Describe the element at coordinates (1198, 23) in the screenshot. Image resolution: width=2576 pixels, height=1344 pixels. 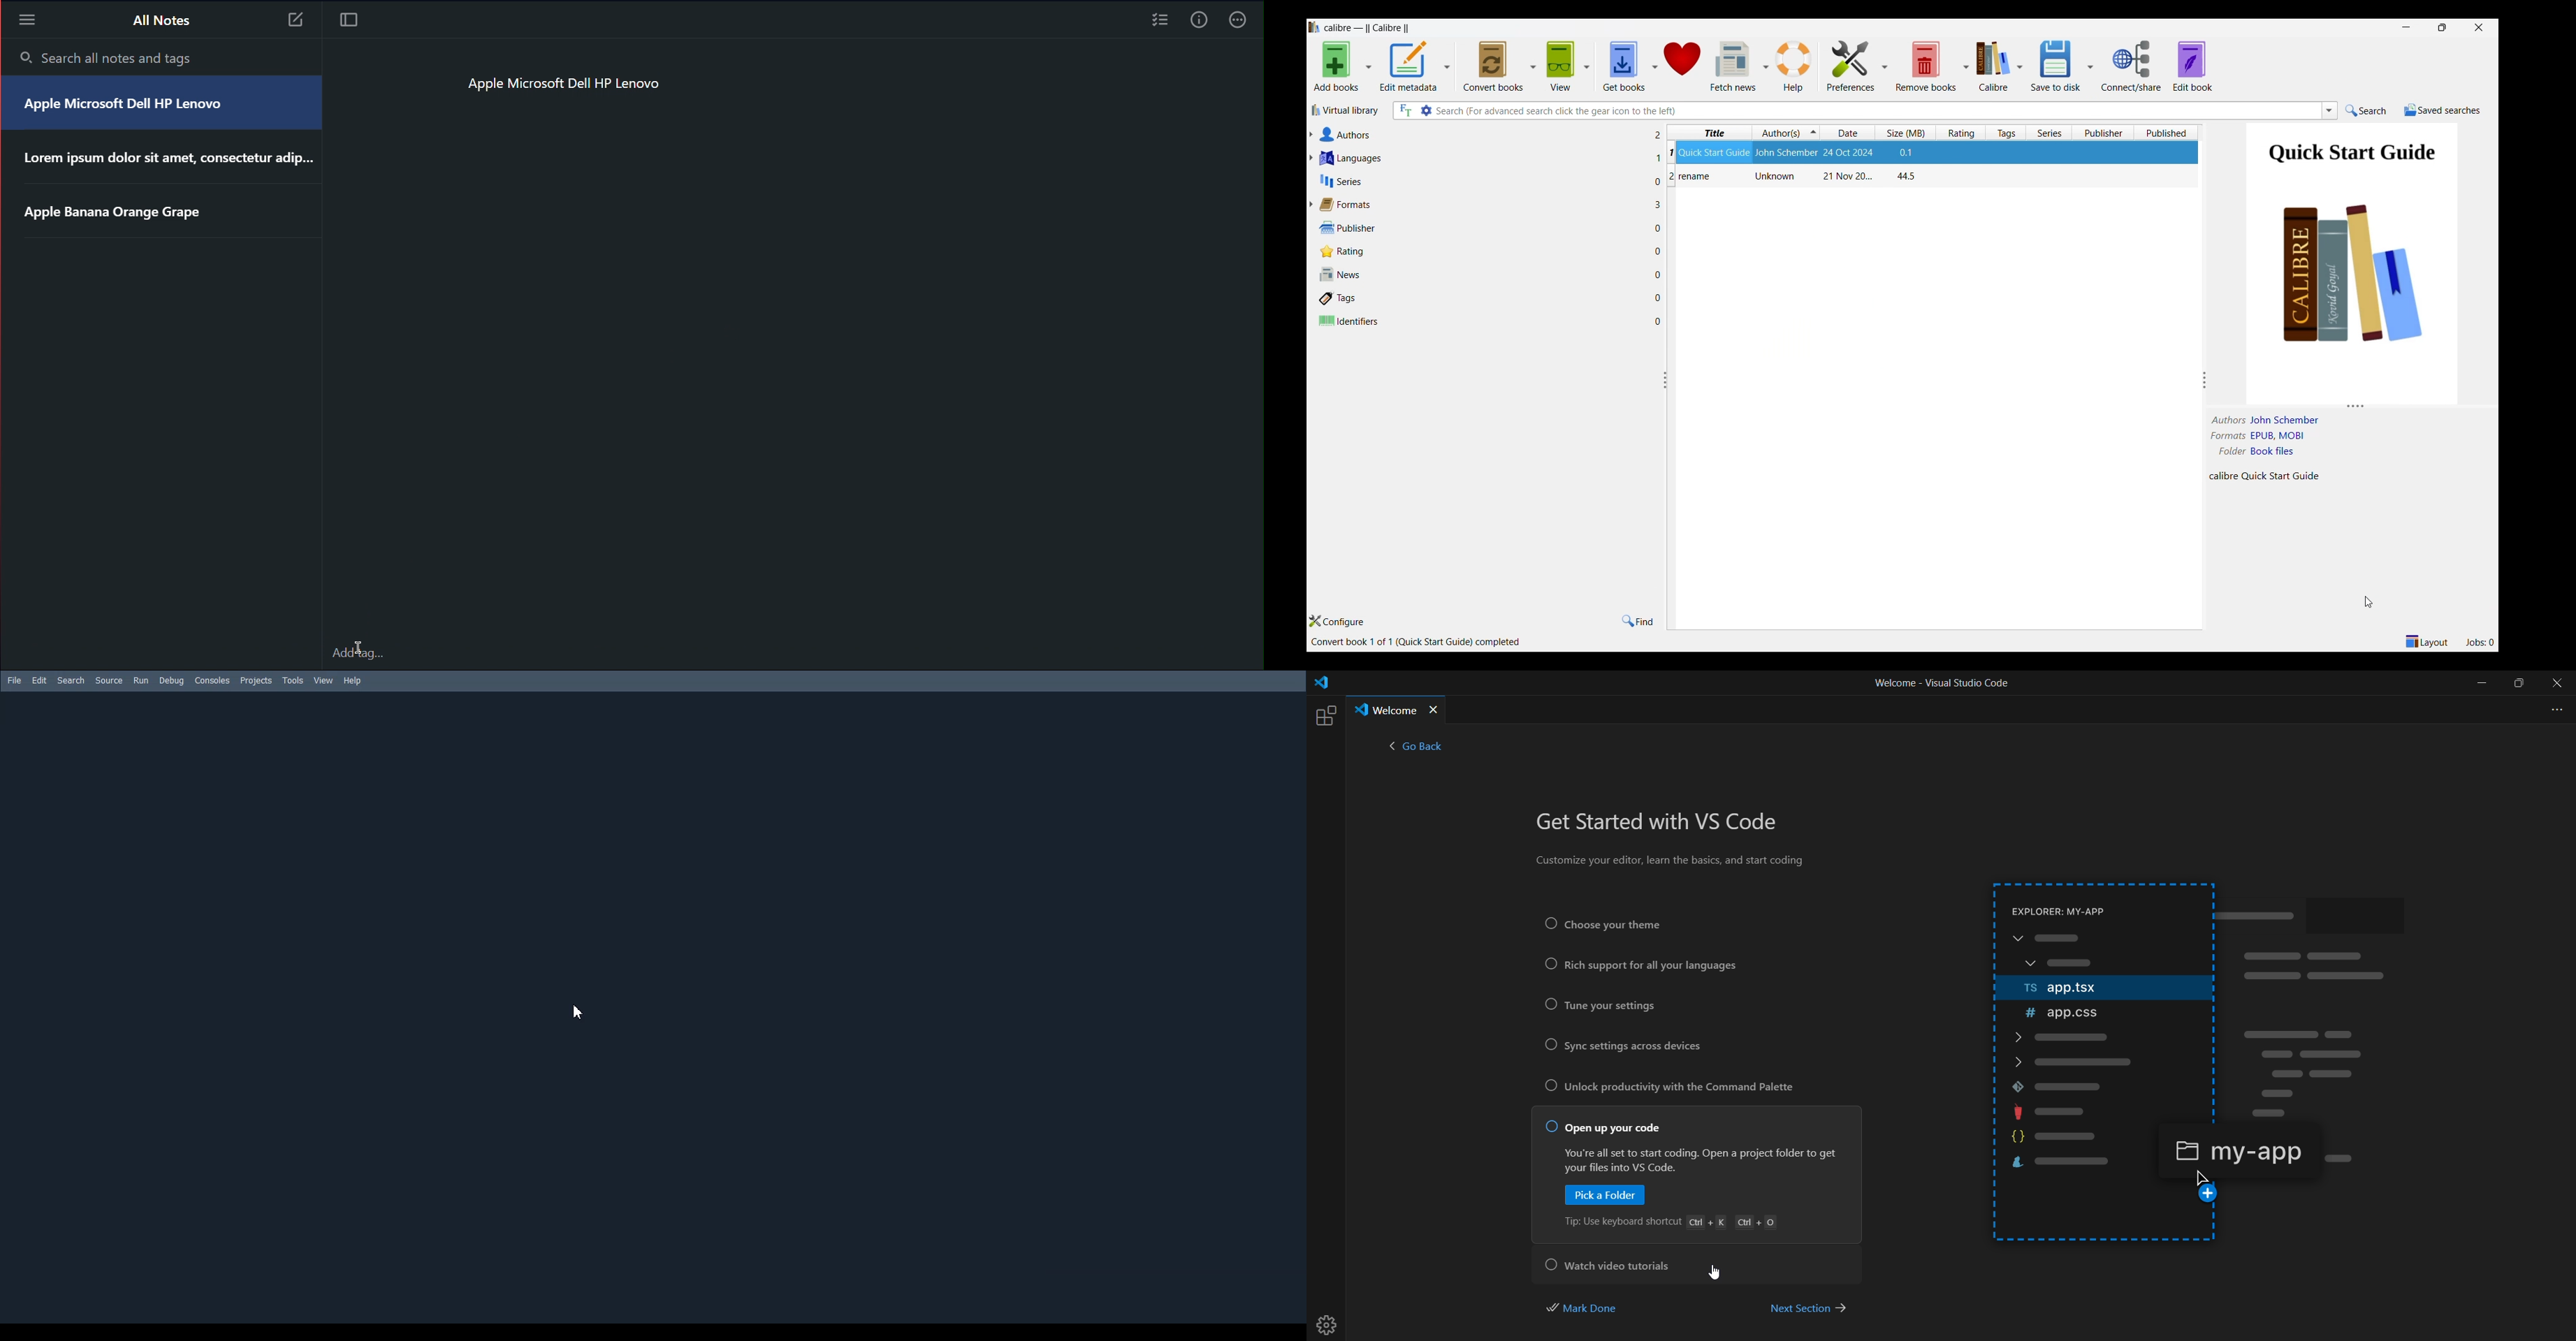
I see `Info` at that location.